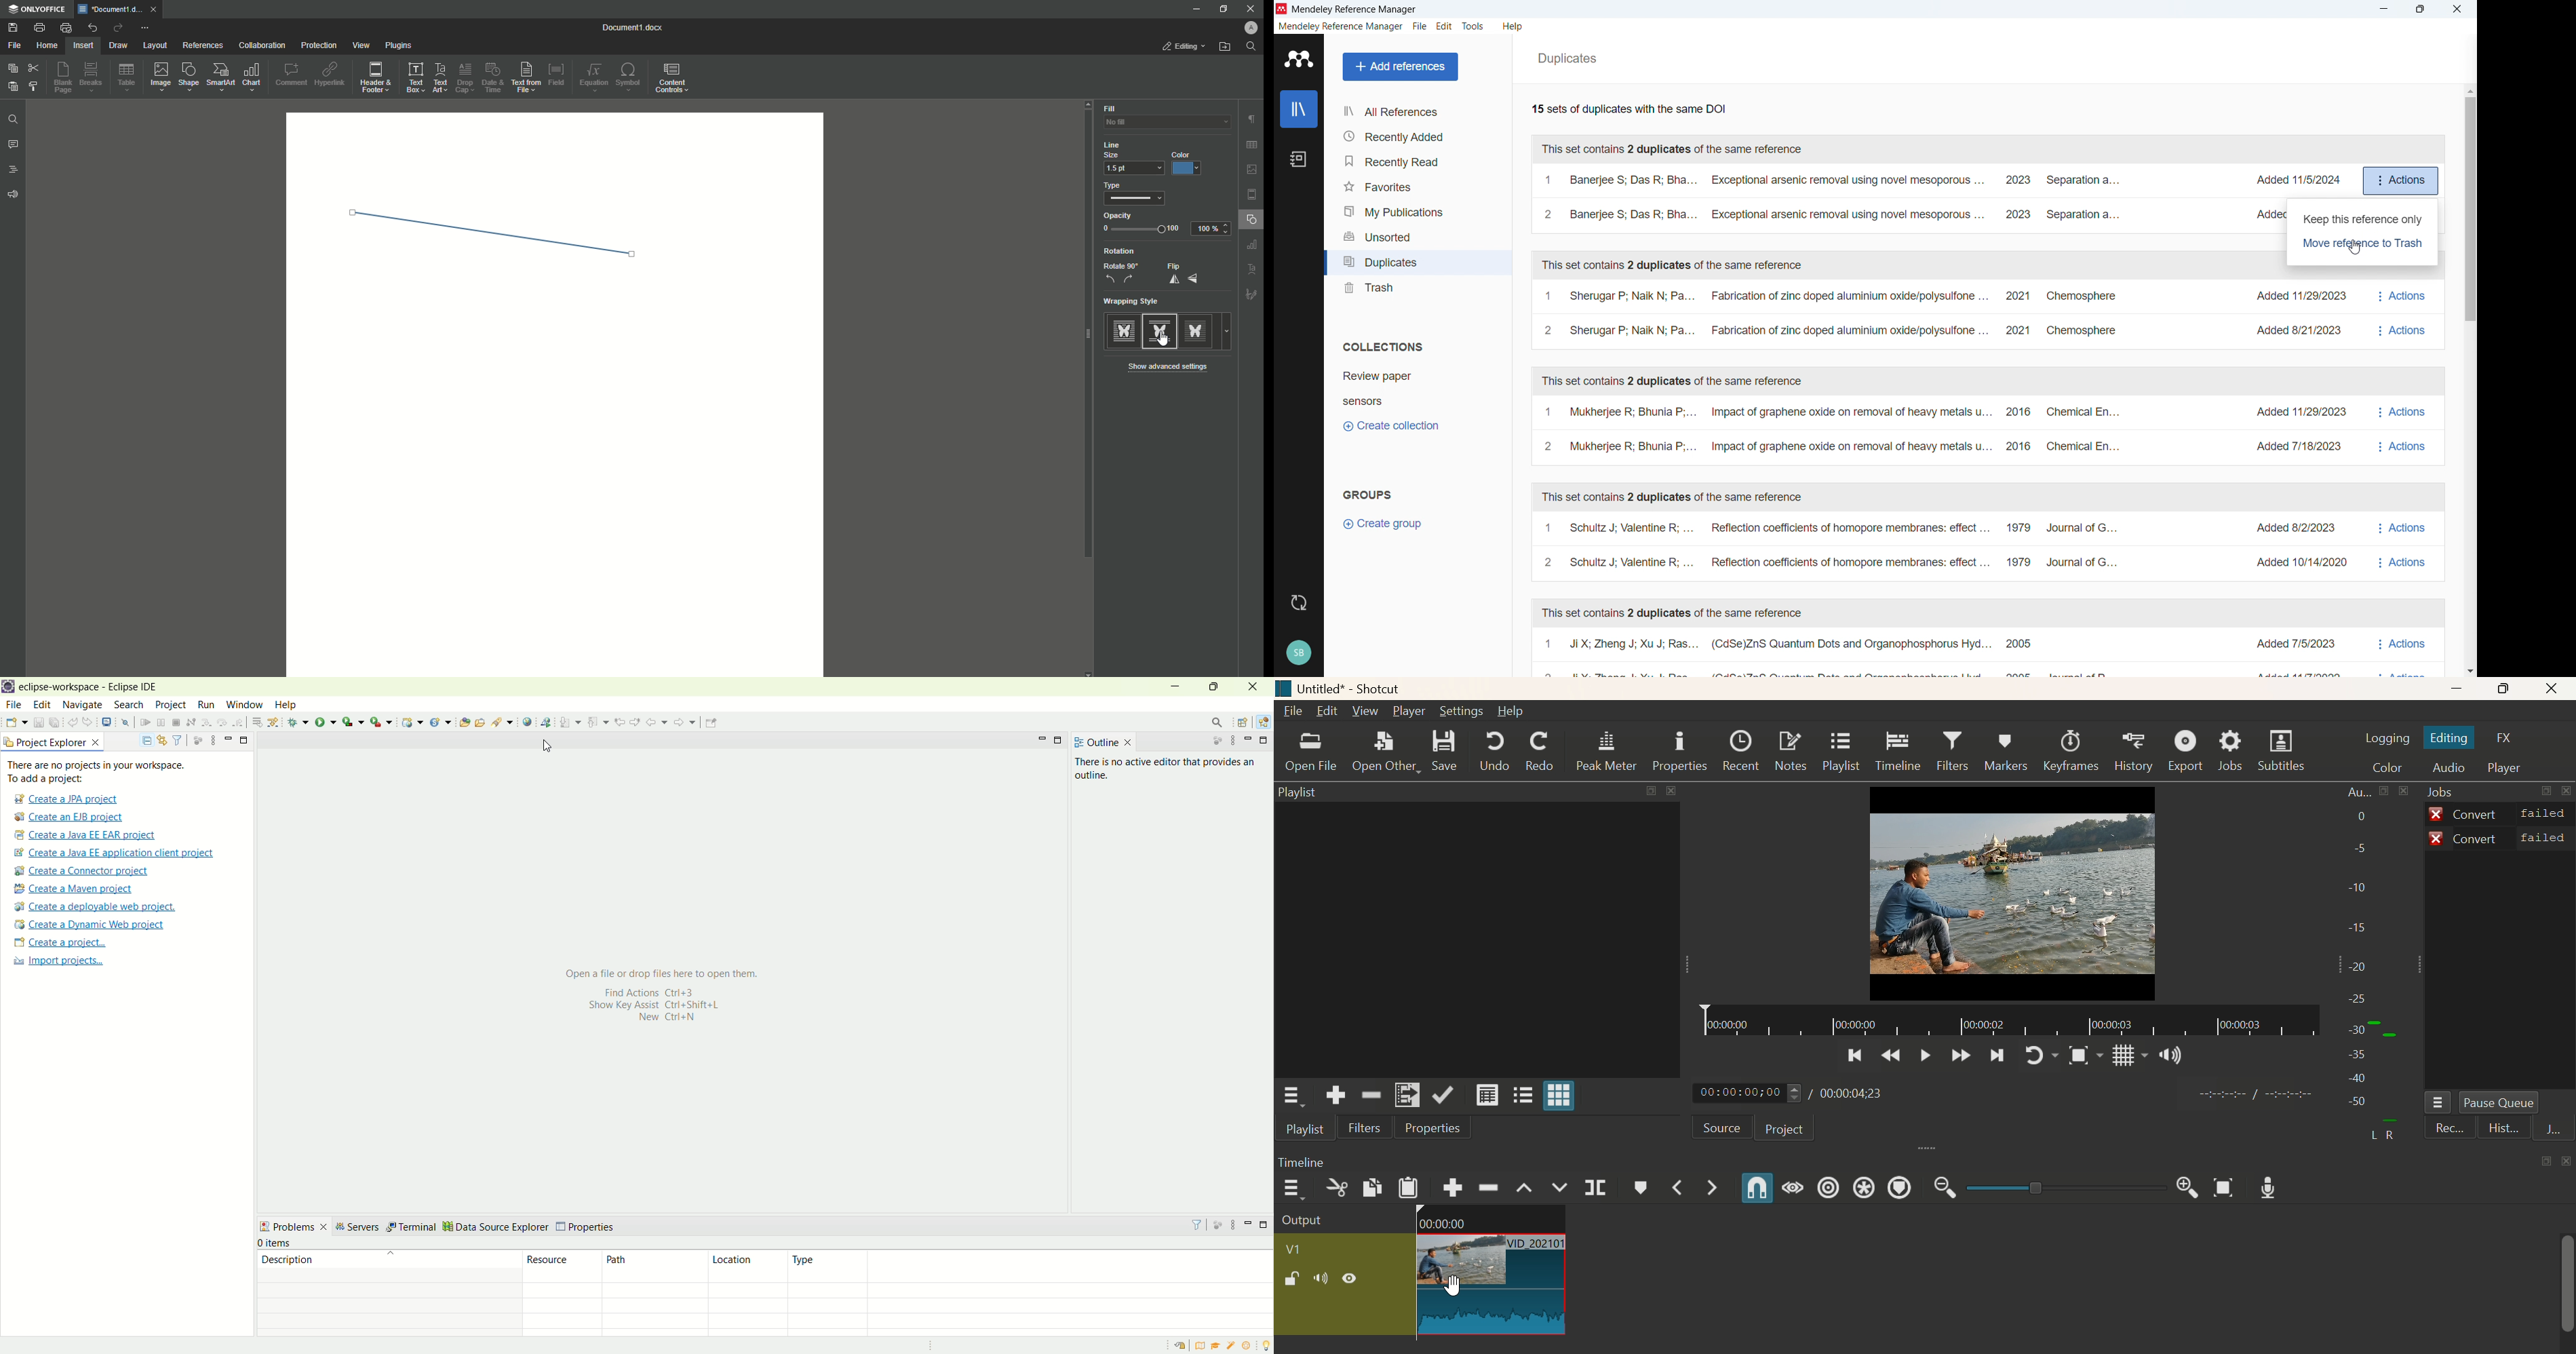 This screenshot has width=2576, height=1372. Describe the element at coordinates (1417, 290) in the screenshot. I see `trash ` at that location.